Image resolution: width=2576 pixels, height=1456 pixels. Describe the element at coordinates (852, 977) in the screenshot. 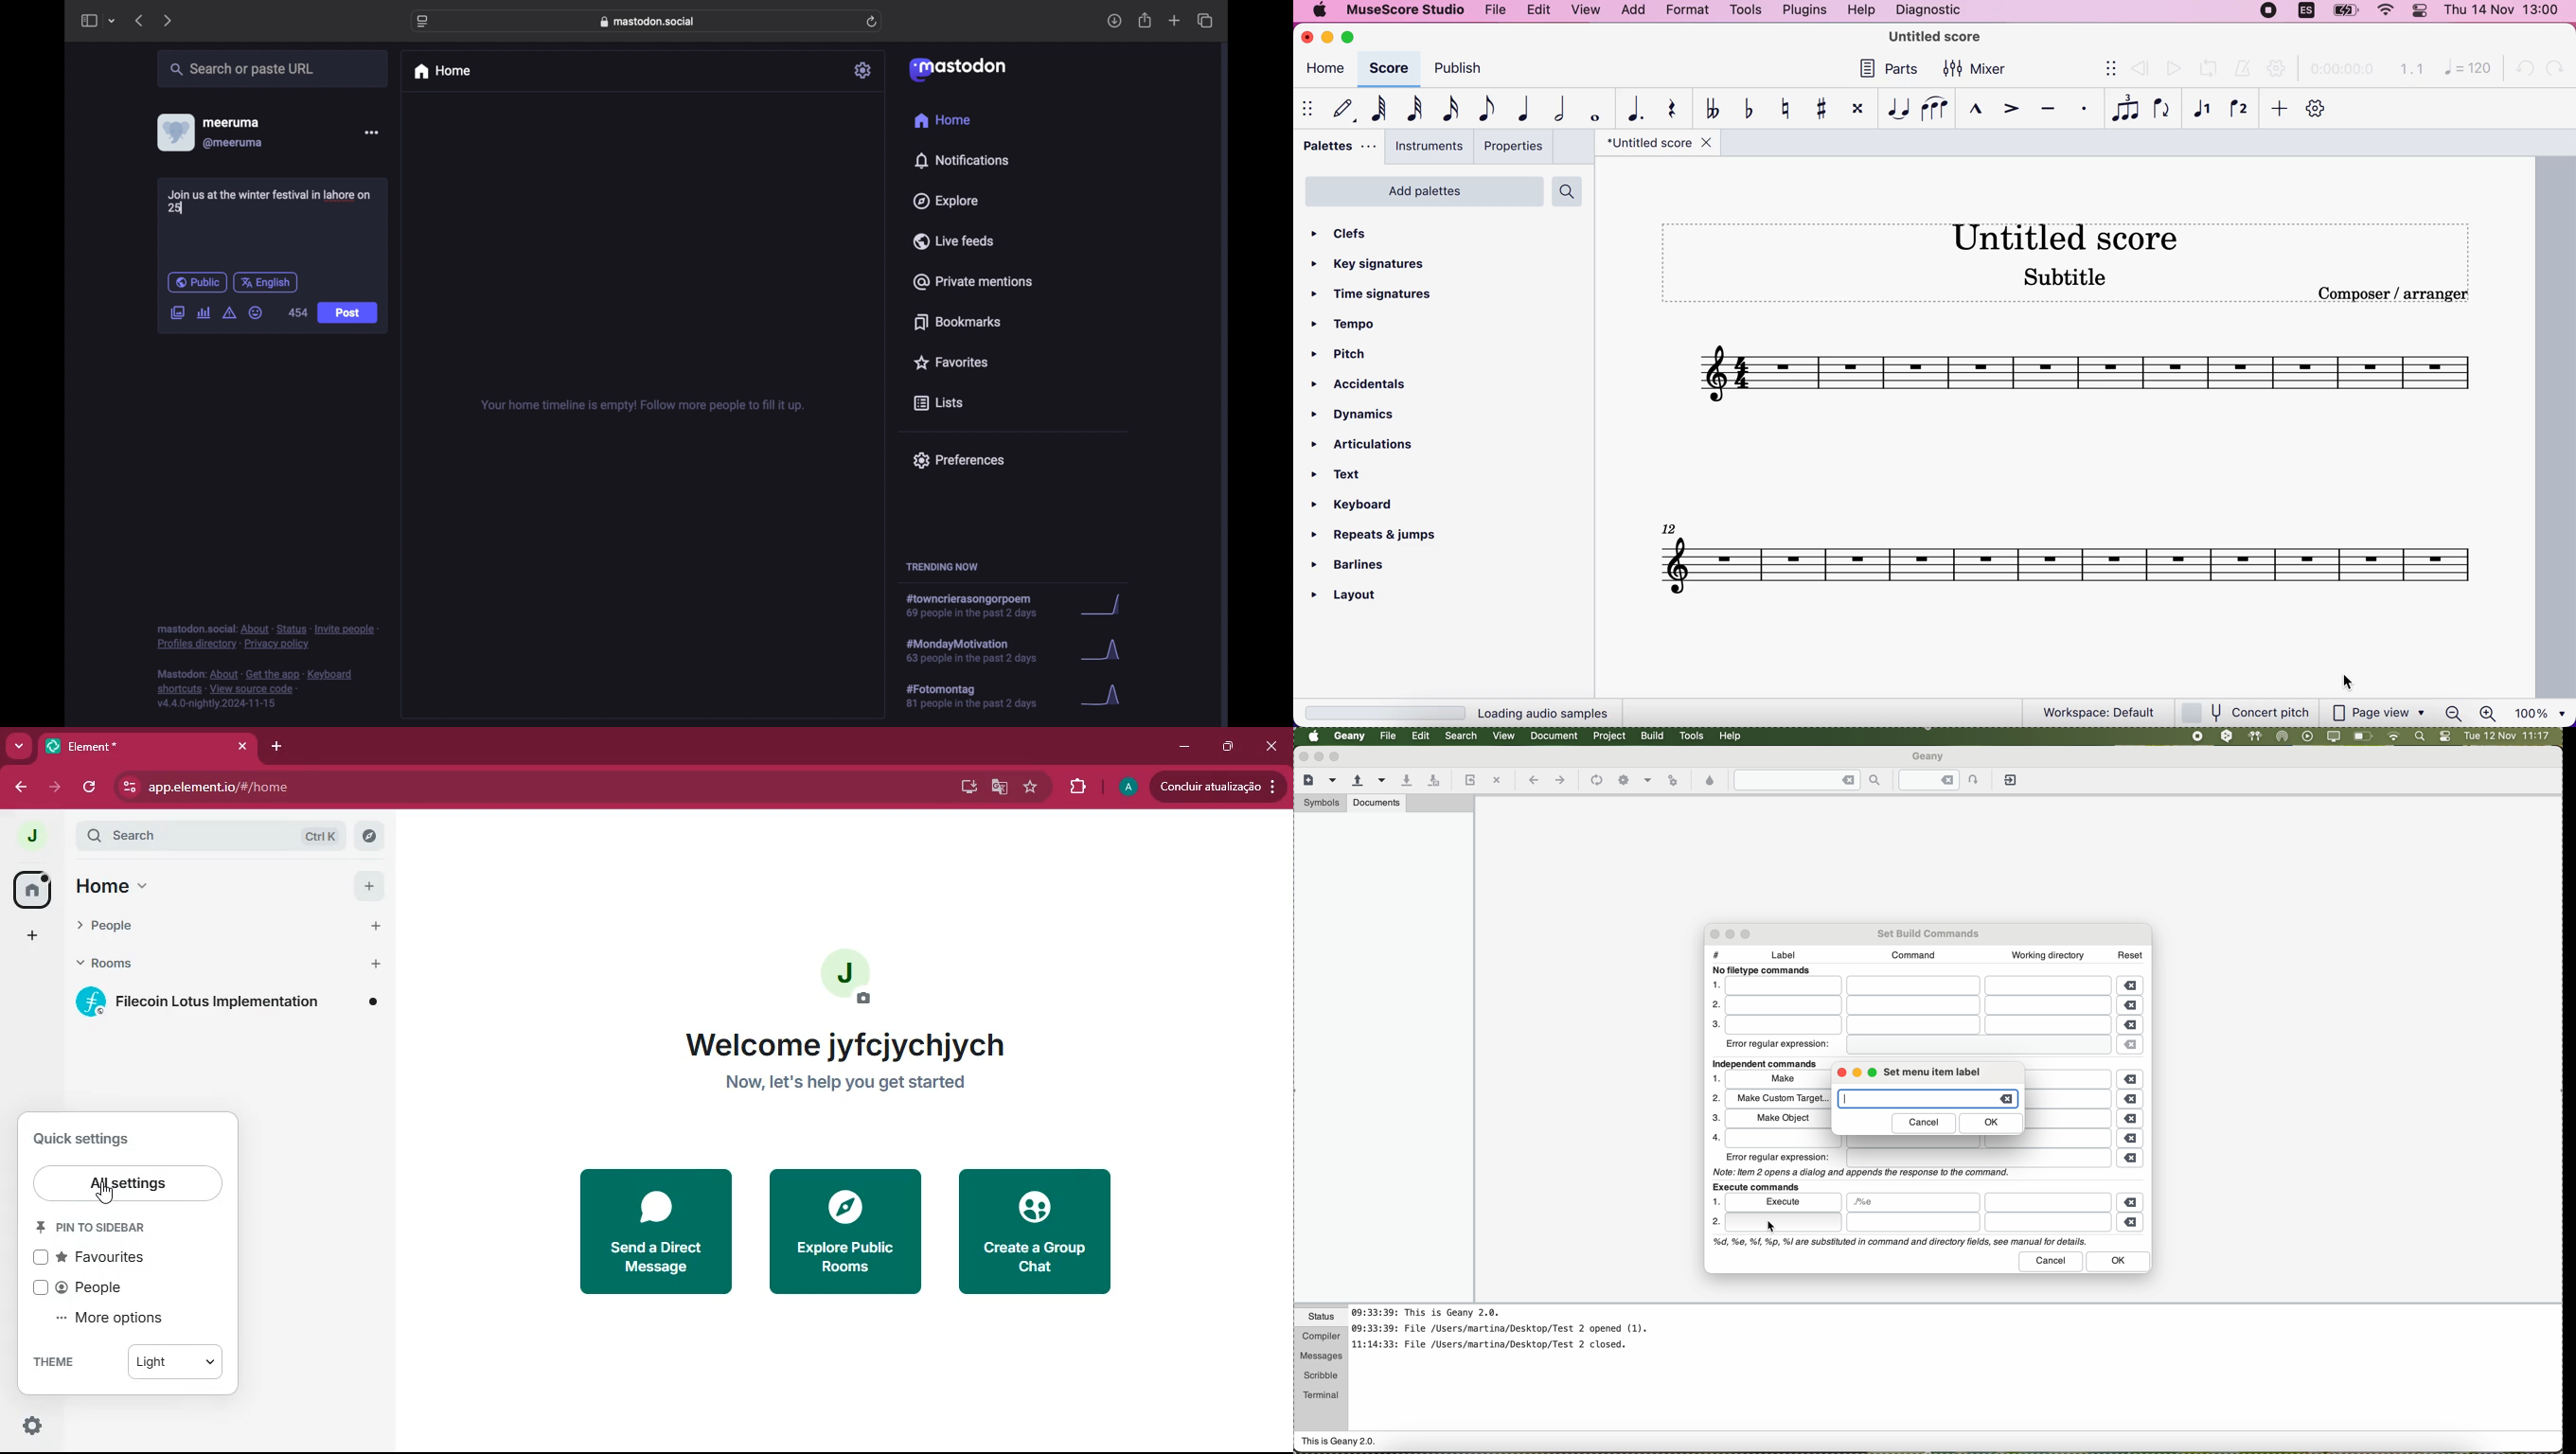

I see `profile picture` at that location.